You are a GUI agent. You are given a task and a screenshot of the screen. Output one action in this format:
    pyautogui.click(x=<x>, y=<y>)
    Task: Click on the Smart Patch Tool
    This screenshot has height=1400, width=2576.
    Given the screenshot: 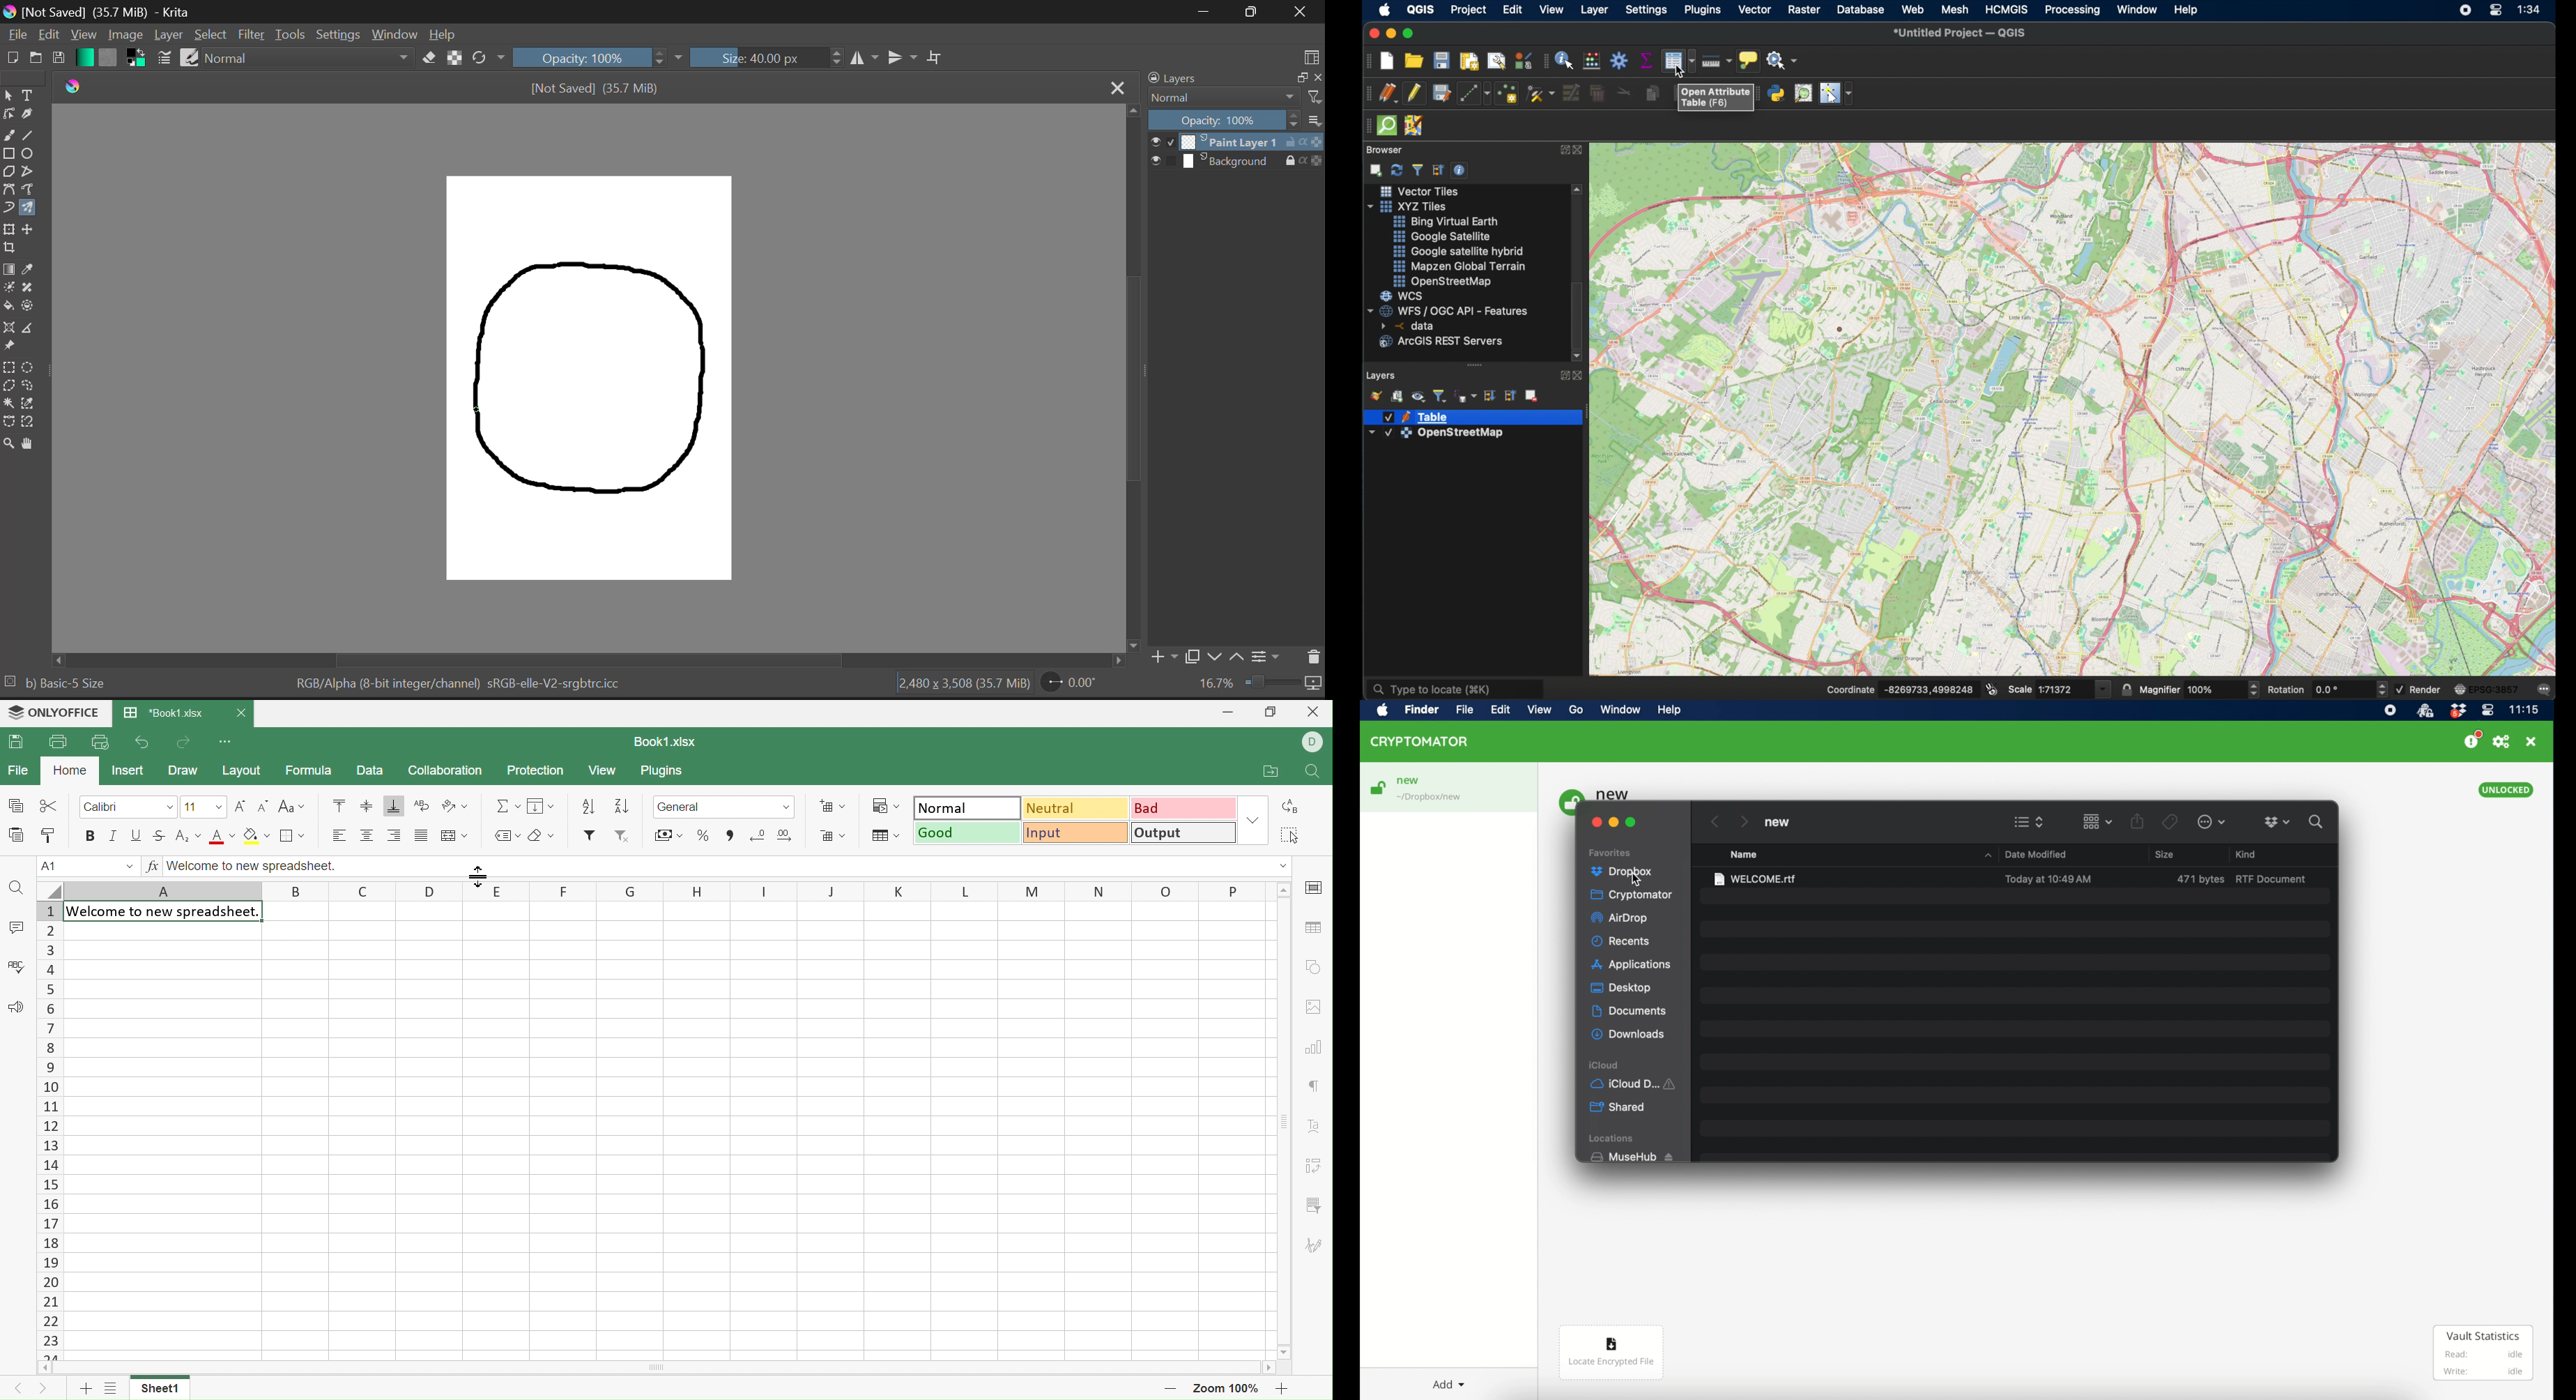 What is the action you would take?
    pyautogui.click(x=32, y=287)
    